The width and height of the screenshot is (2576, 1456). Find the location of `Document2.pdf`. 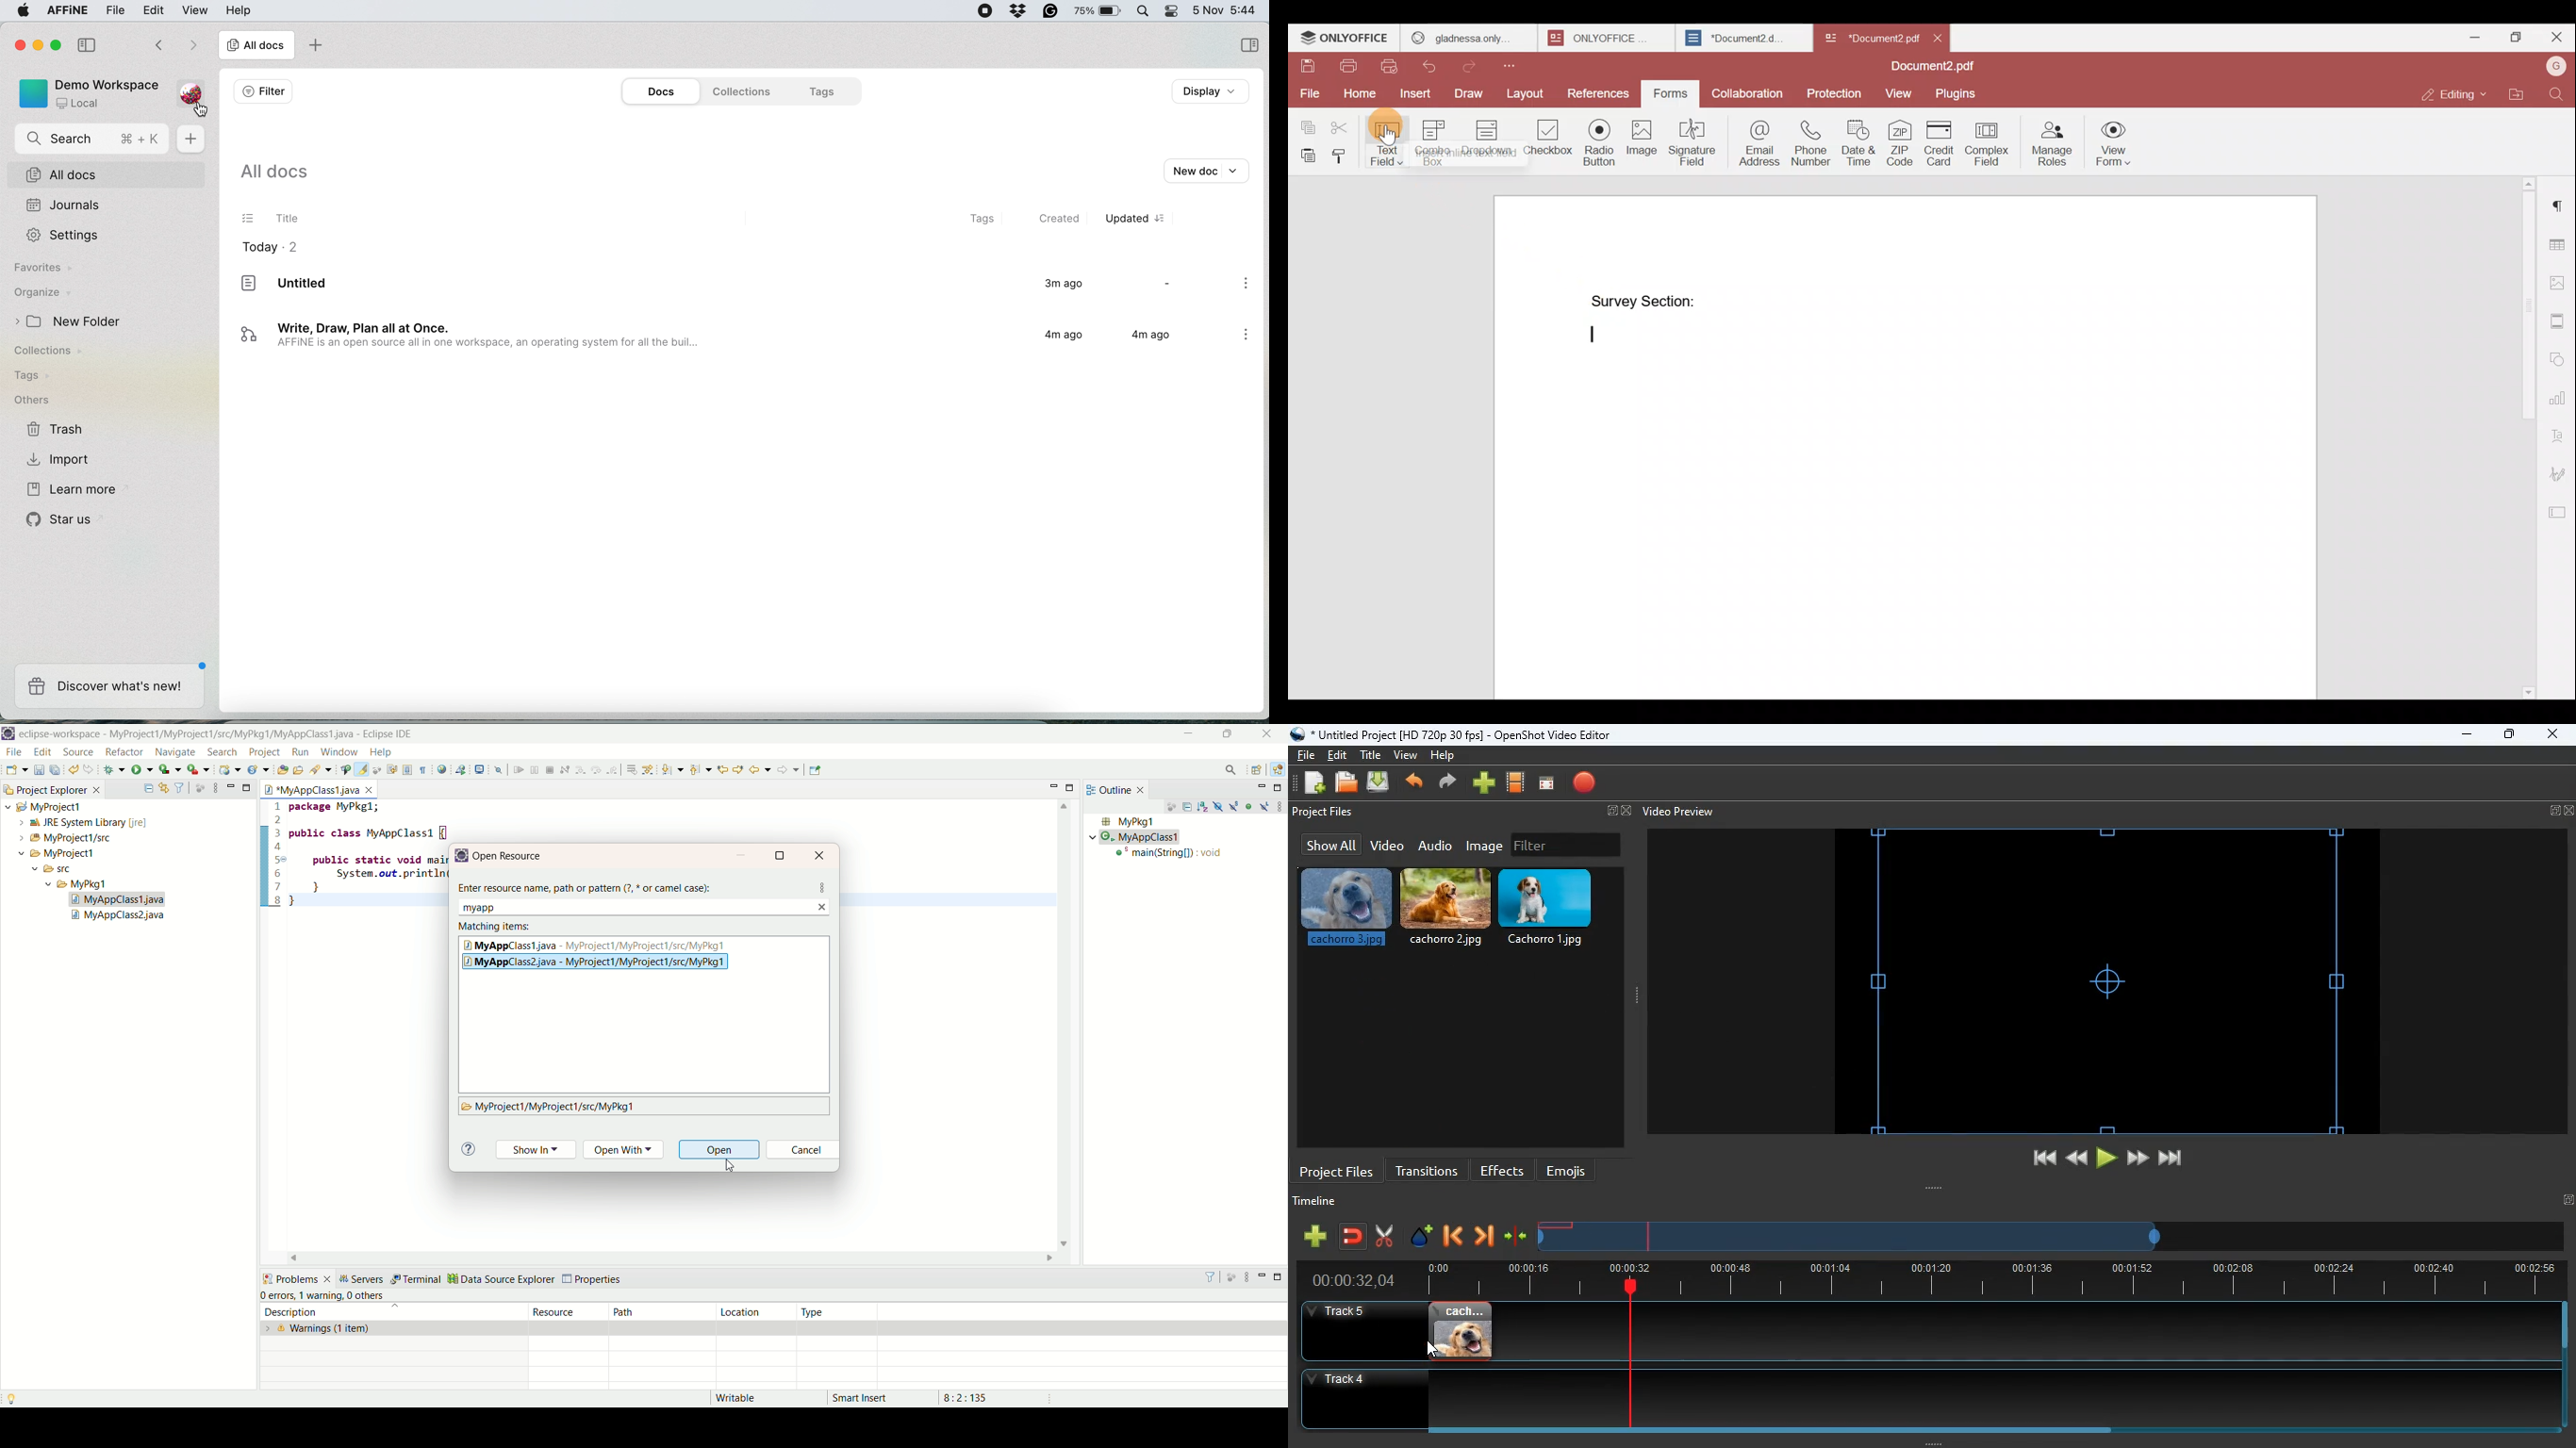

Document2.pdf is located at coordinates (1928, 67).